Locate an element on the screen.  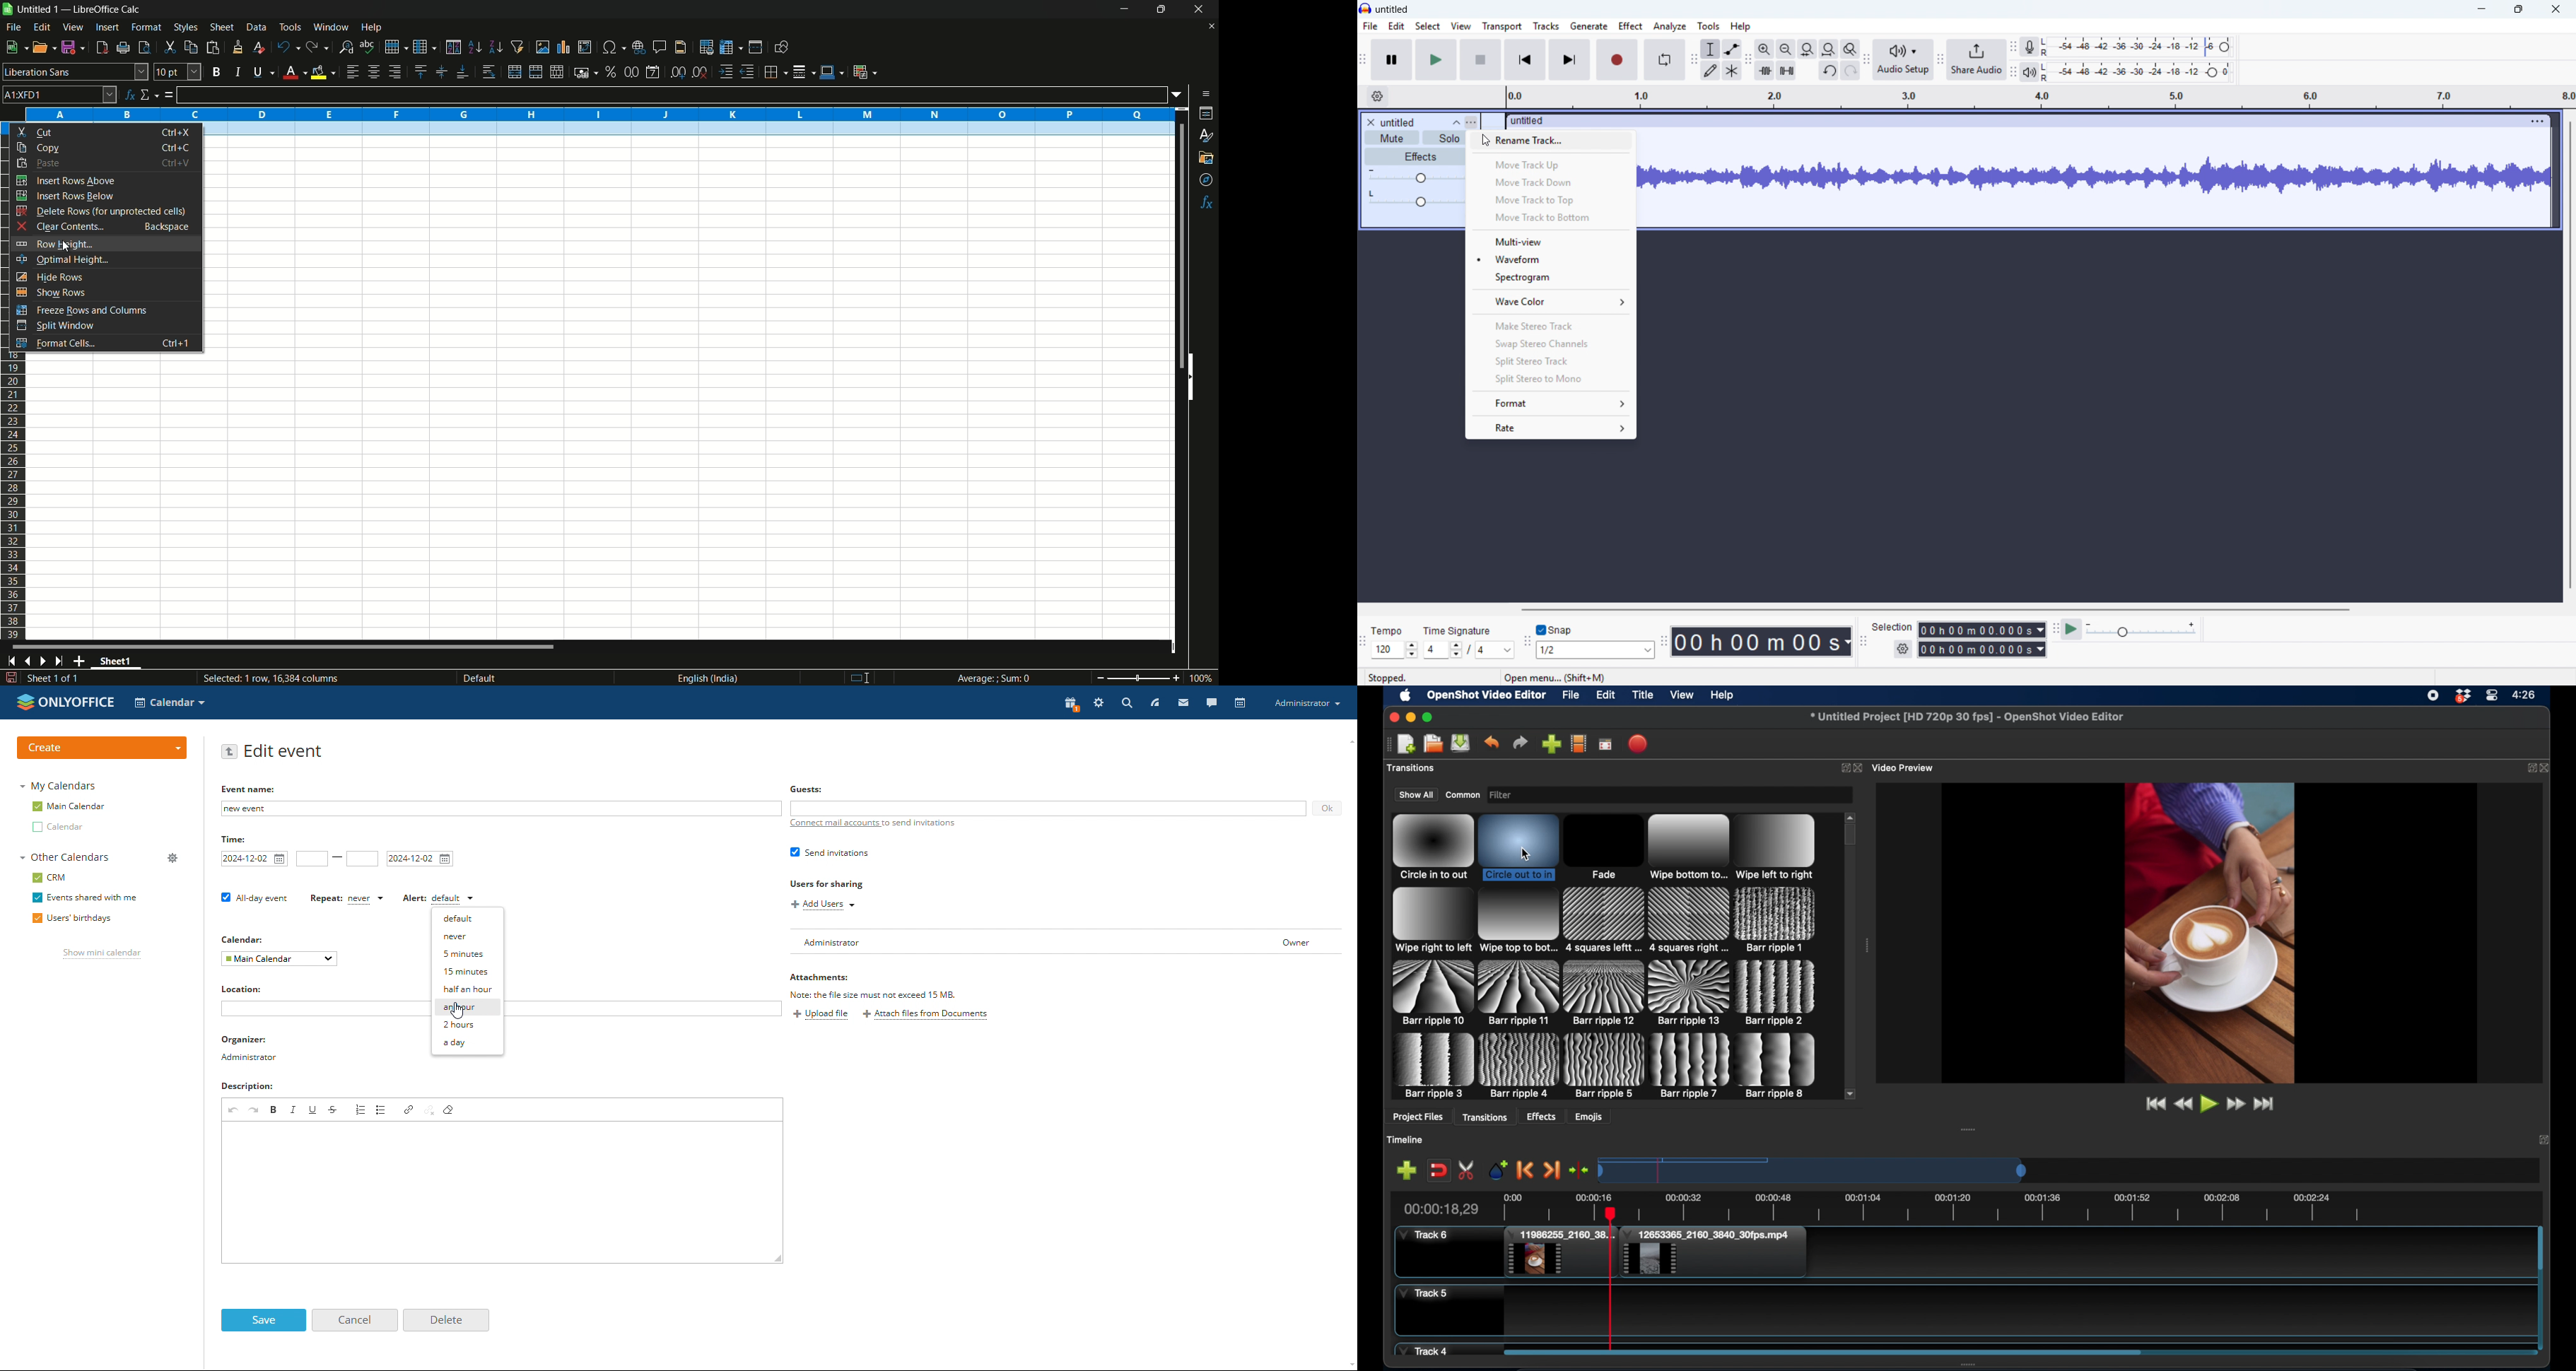
Redo is located at coordinates (1851, 71).